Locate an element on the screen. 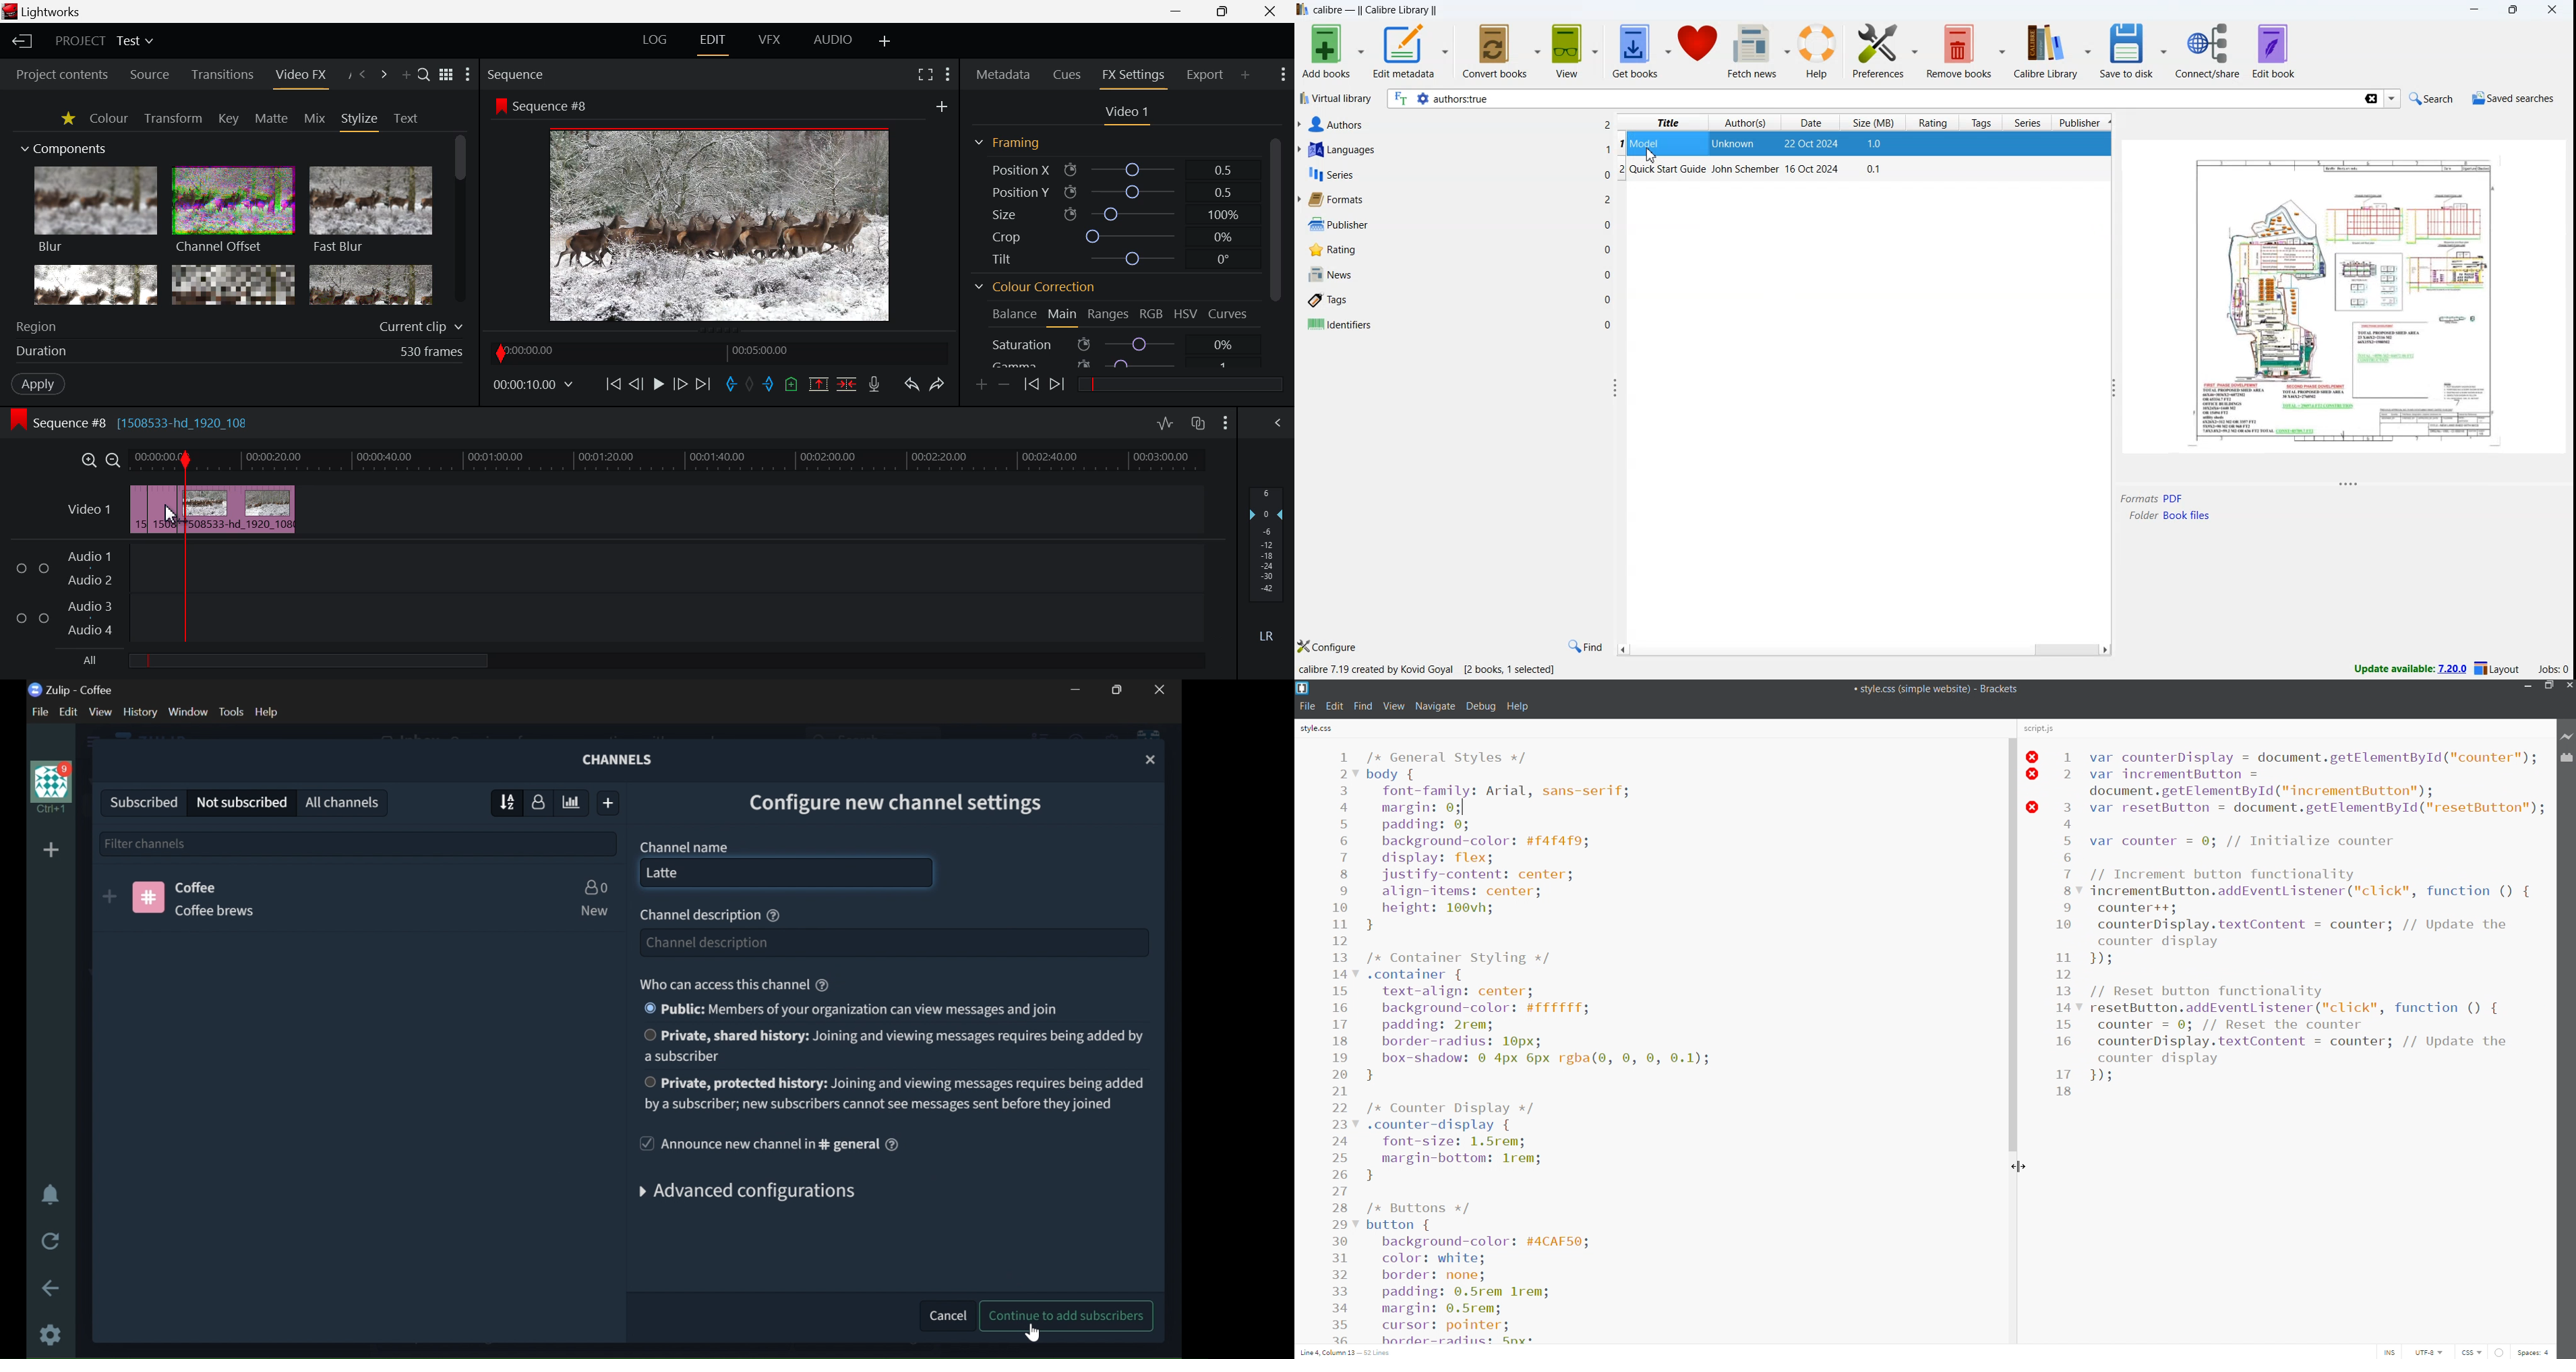  Mark Out is located at coordinates (772, 386).